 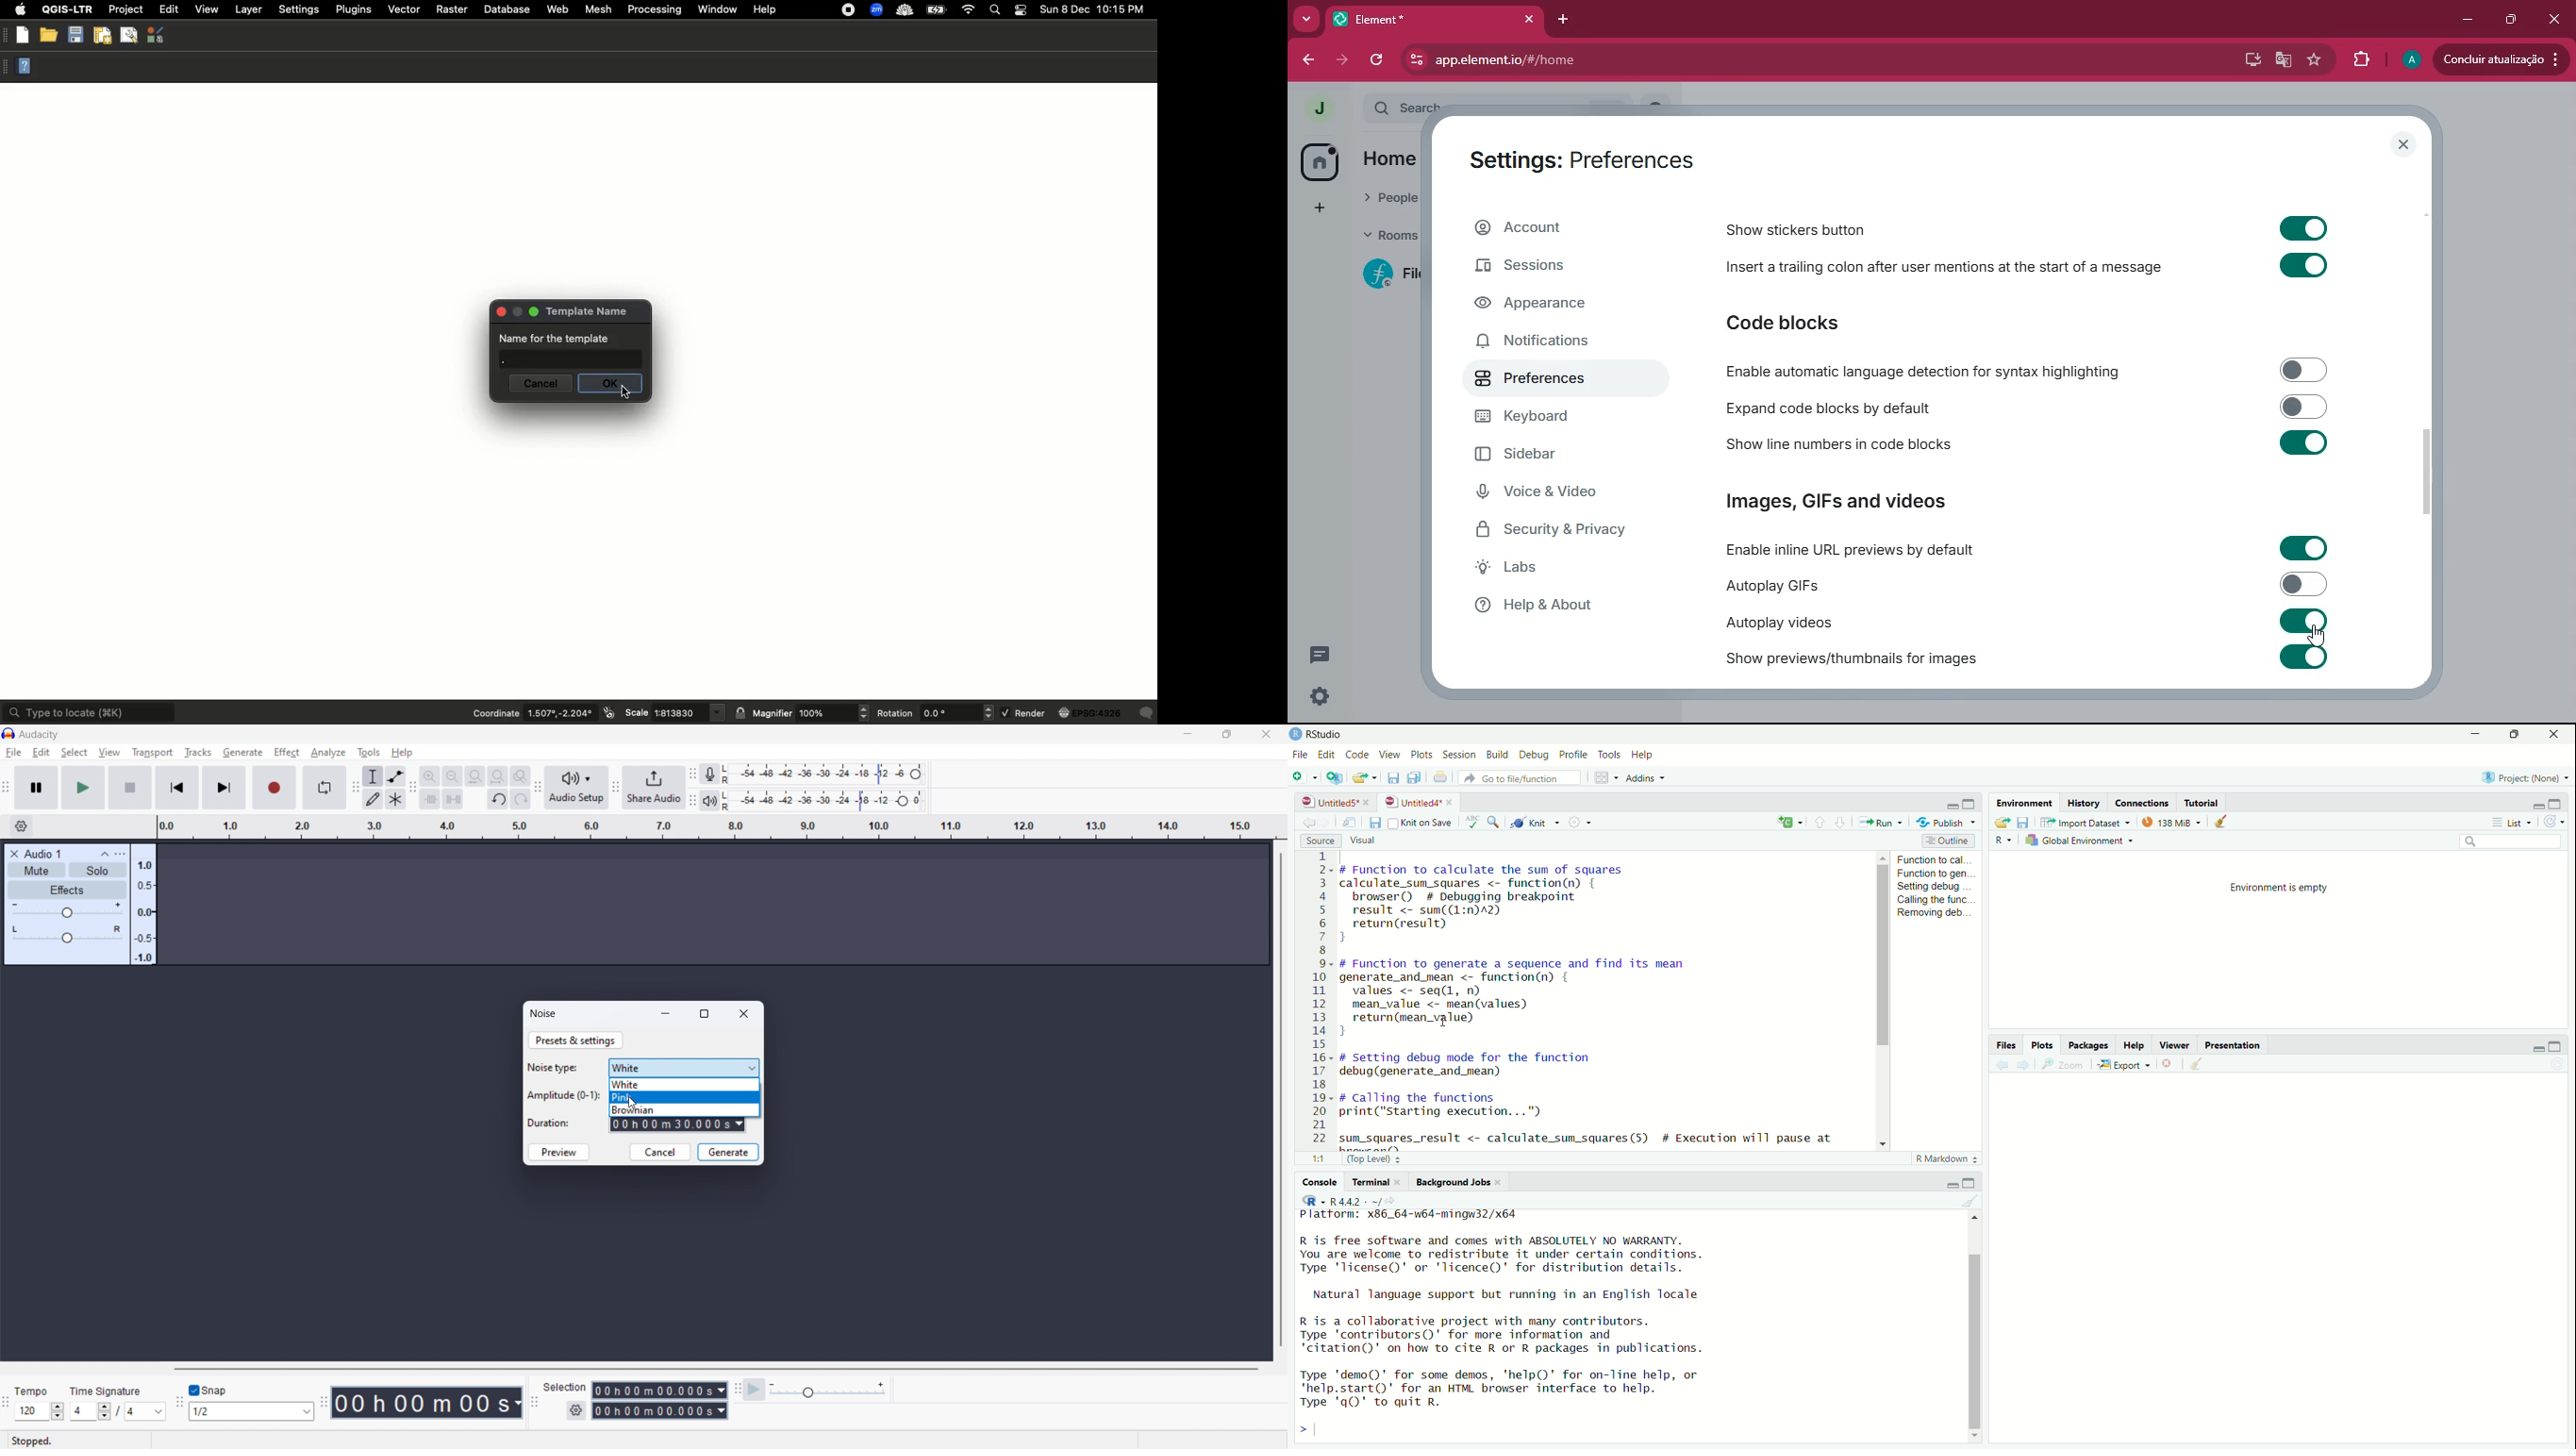 What do you see at coordinates (1391, 777) in the screenshot?
I see `save current document` at bounding box center [1391, 777].